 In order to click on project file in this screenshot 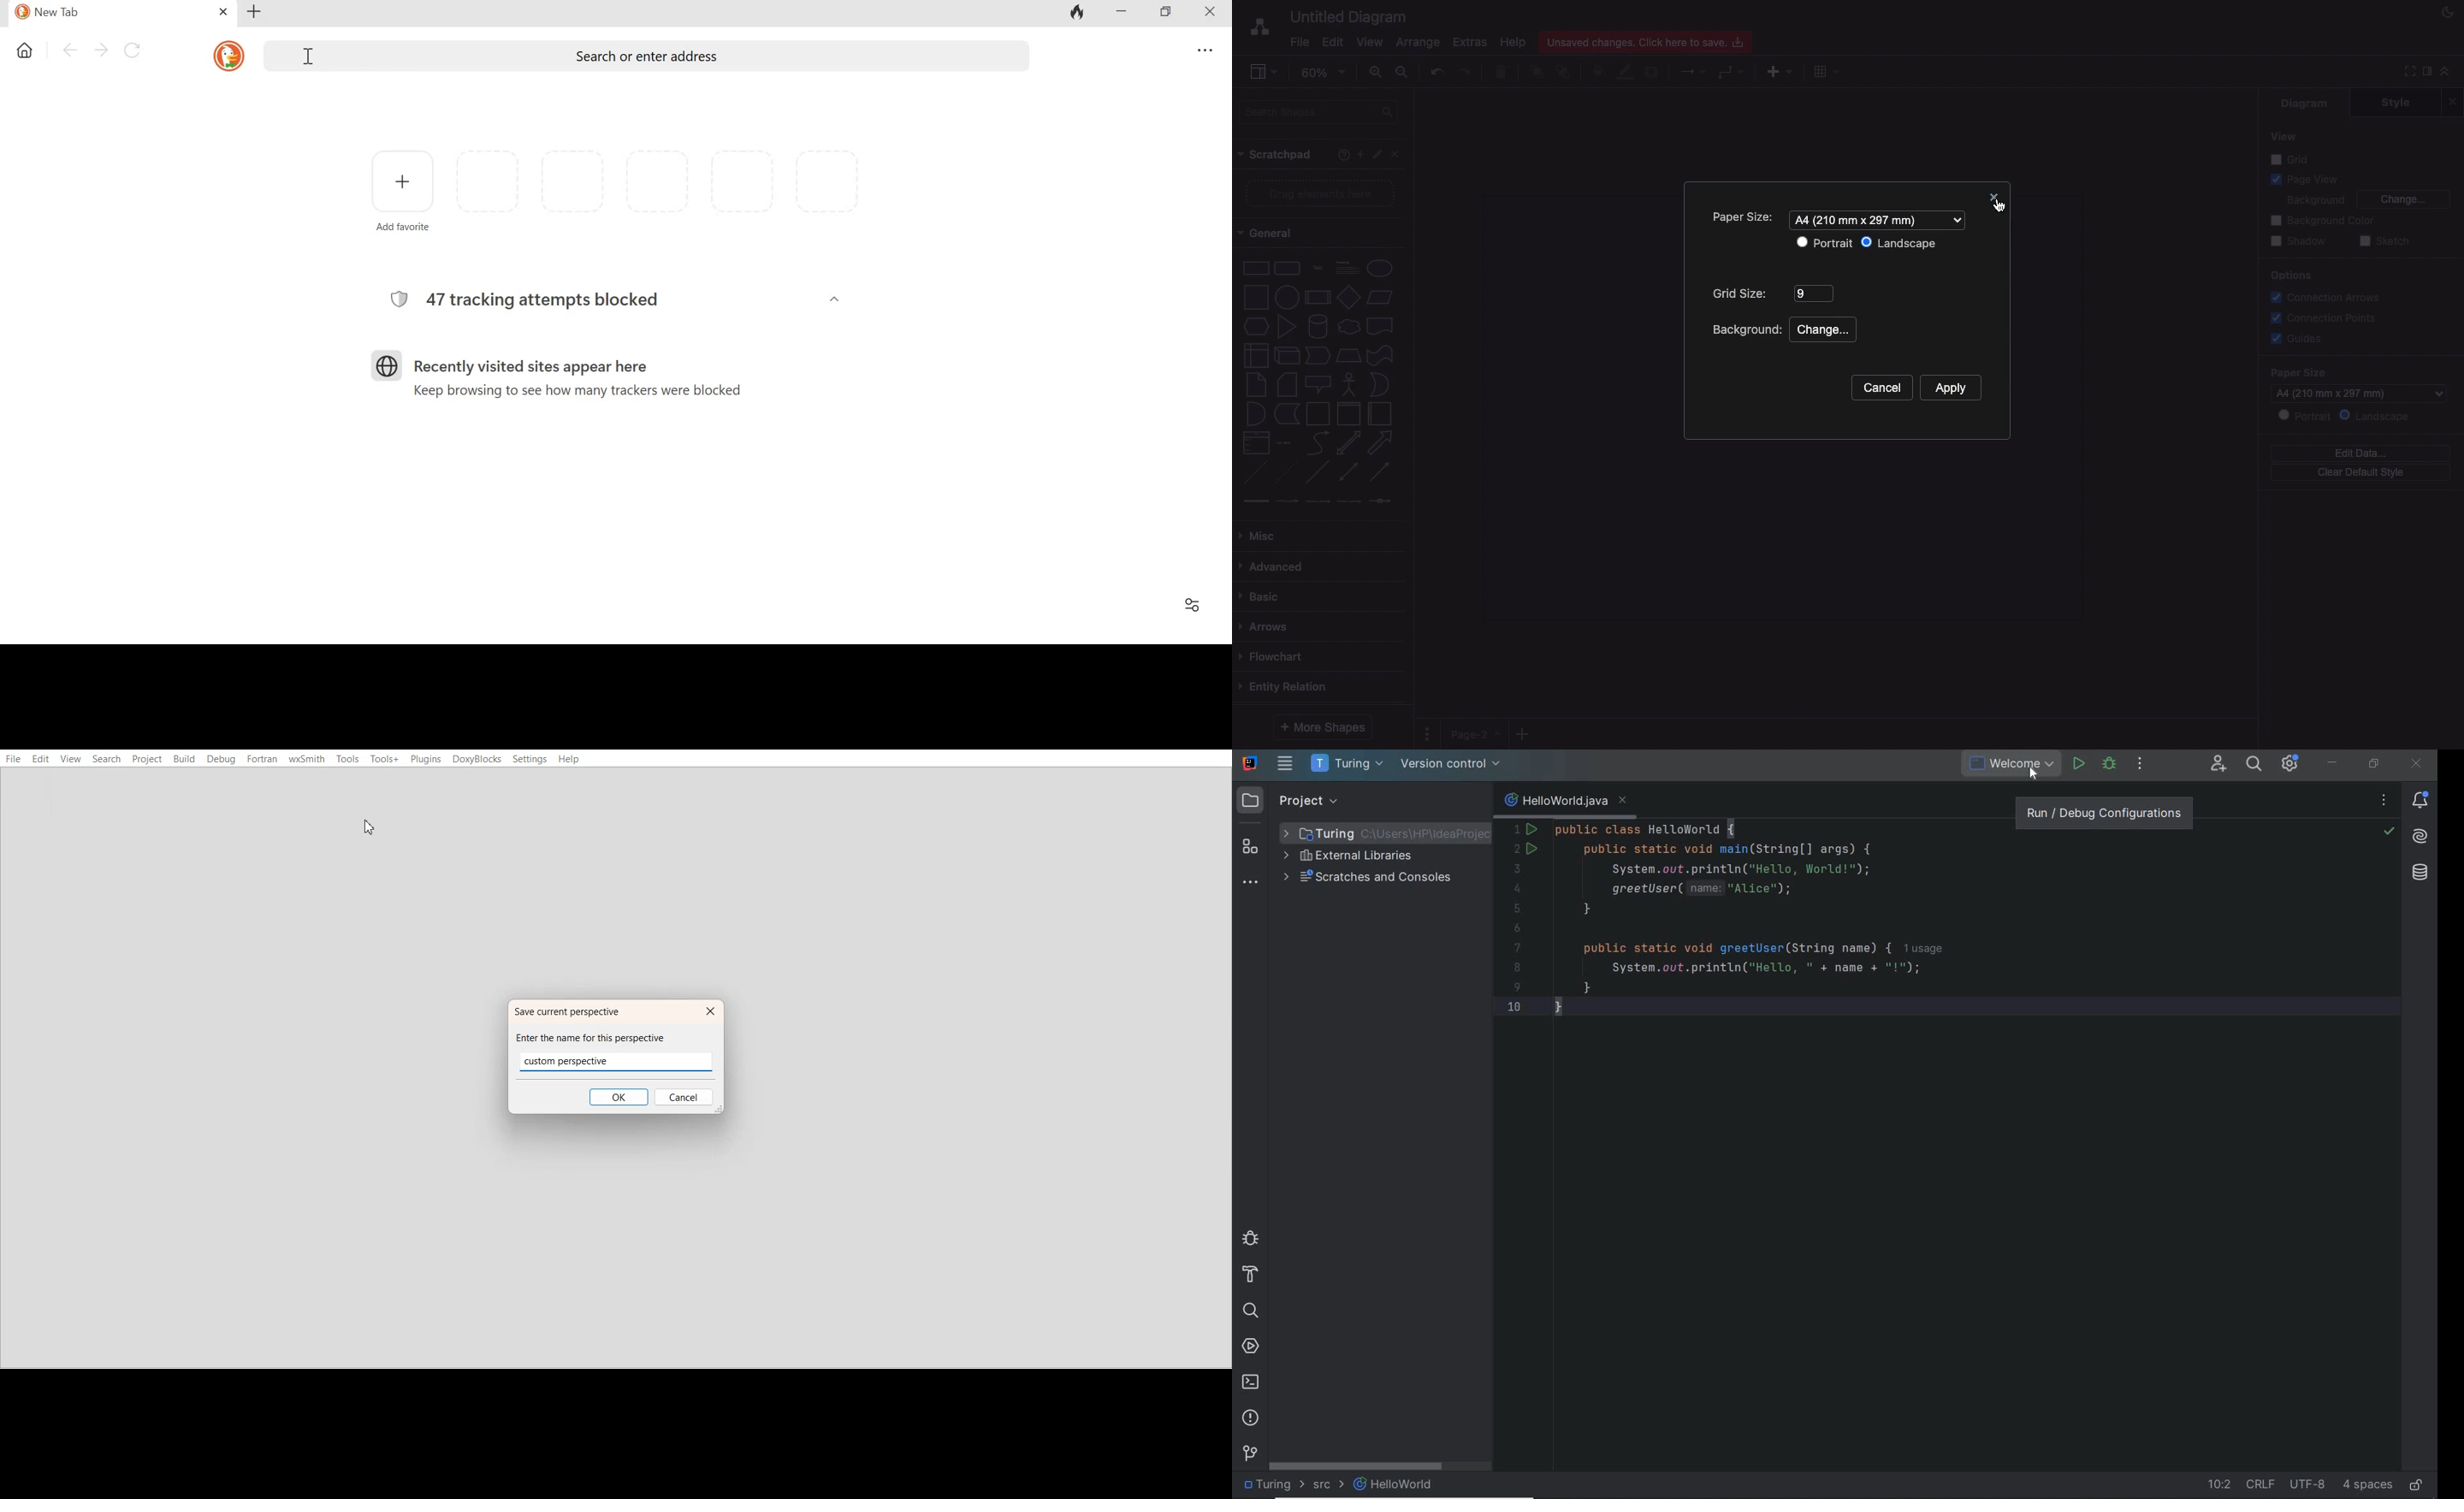, I will do `click(1271, 1484)`.